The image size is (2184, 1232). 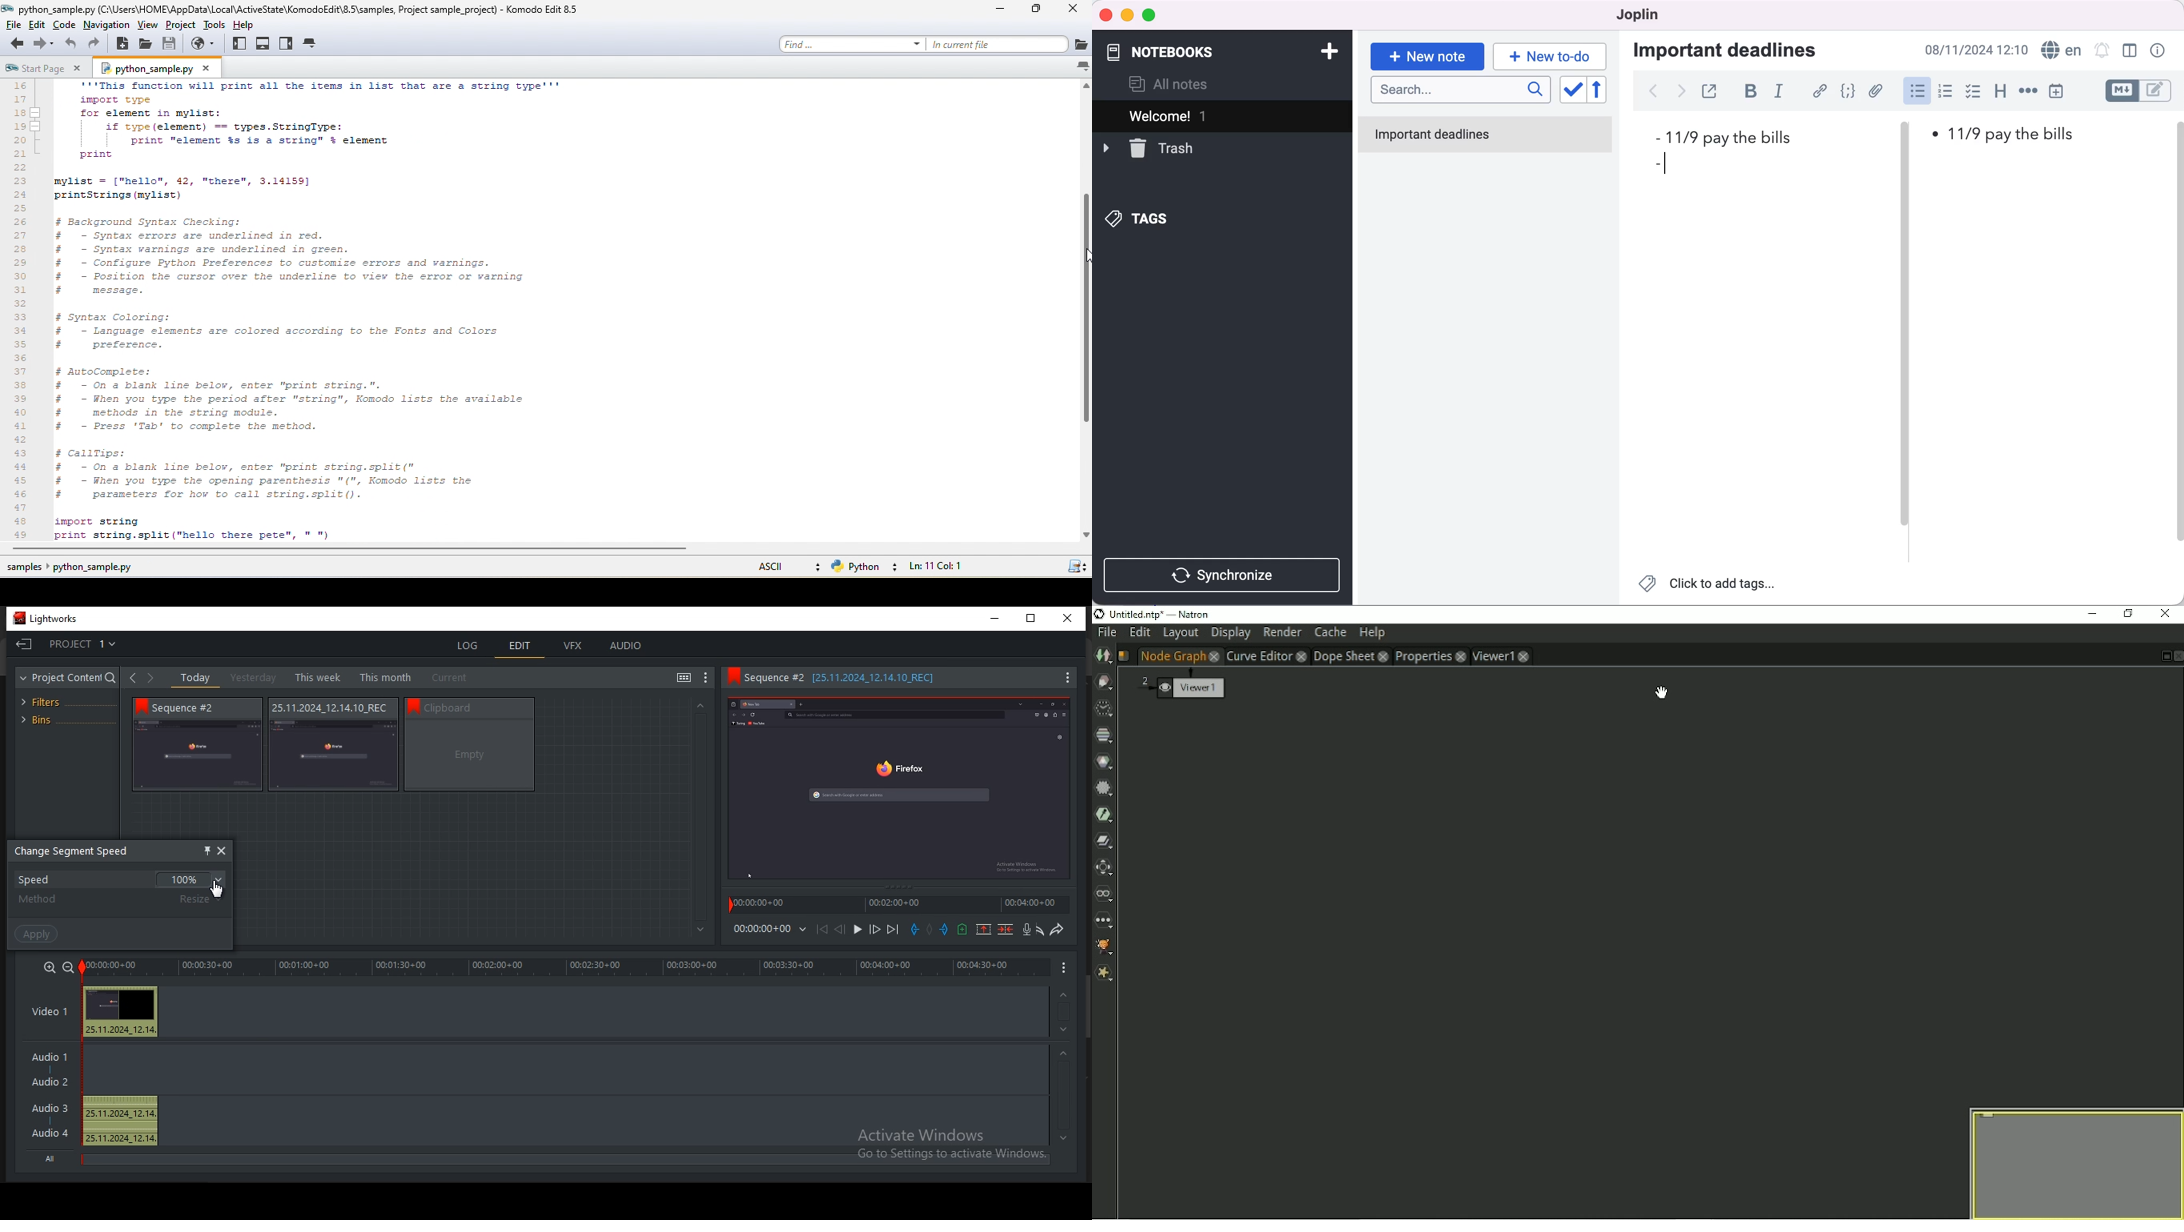 What do you see at coordinates (1746, 93) in the screenshot?
I see `bold` at bounding box center [1746, 93].